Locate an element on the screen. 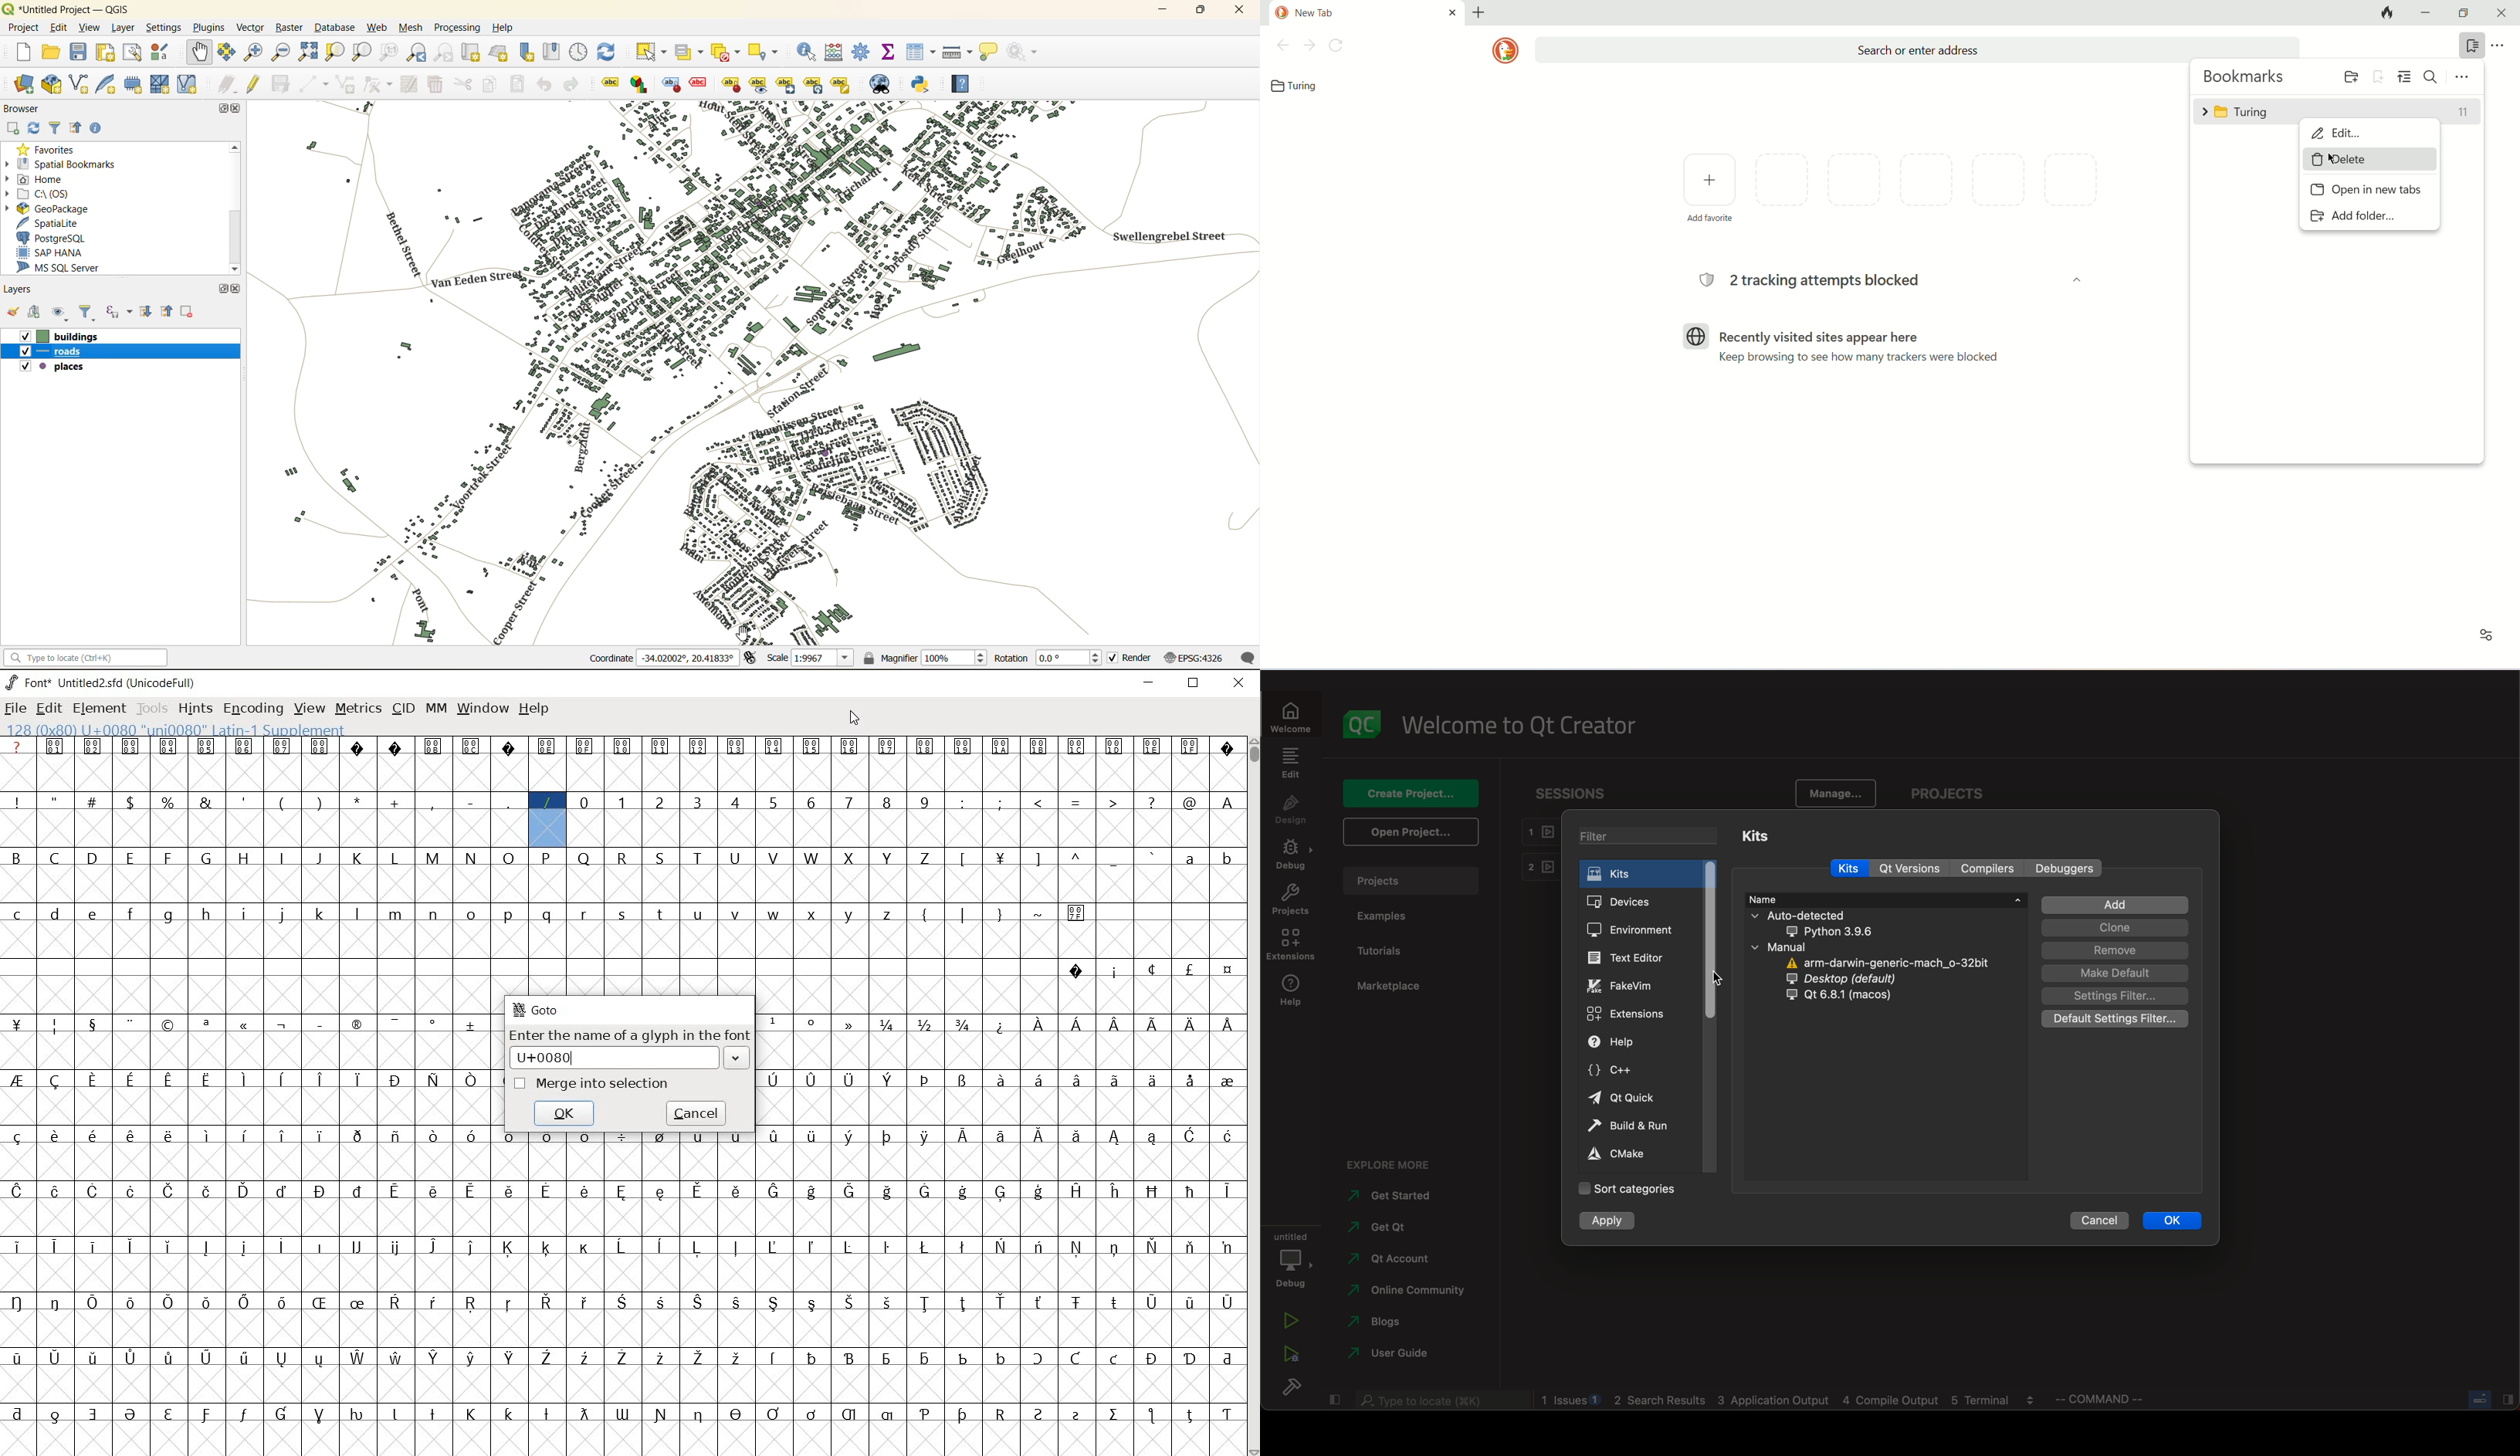  new 3d map is located at coordinates (497, 52).